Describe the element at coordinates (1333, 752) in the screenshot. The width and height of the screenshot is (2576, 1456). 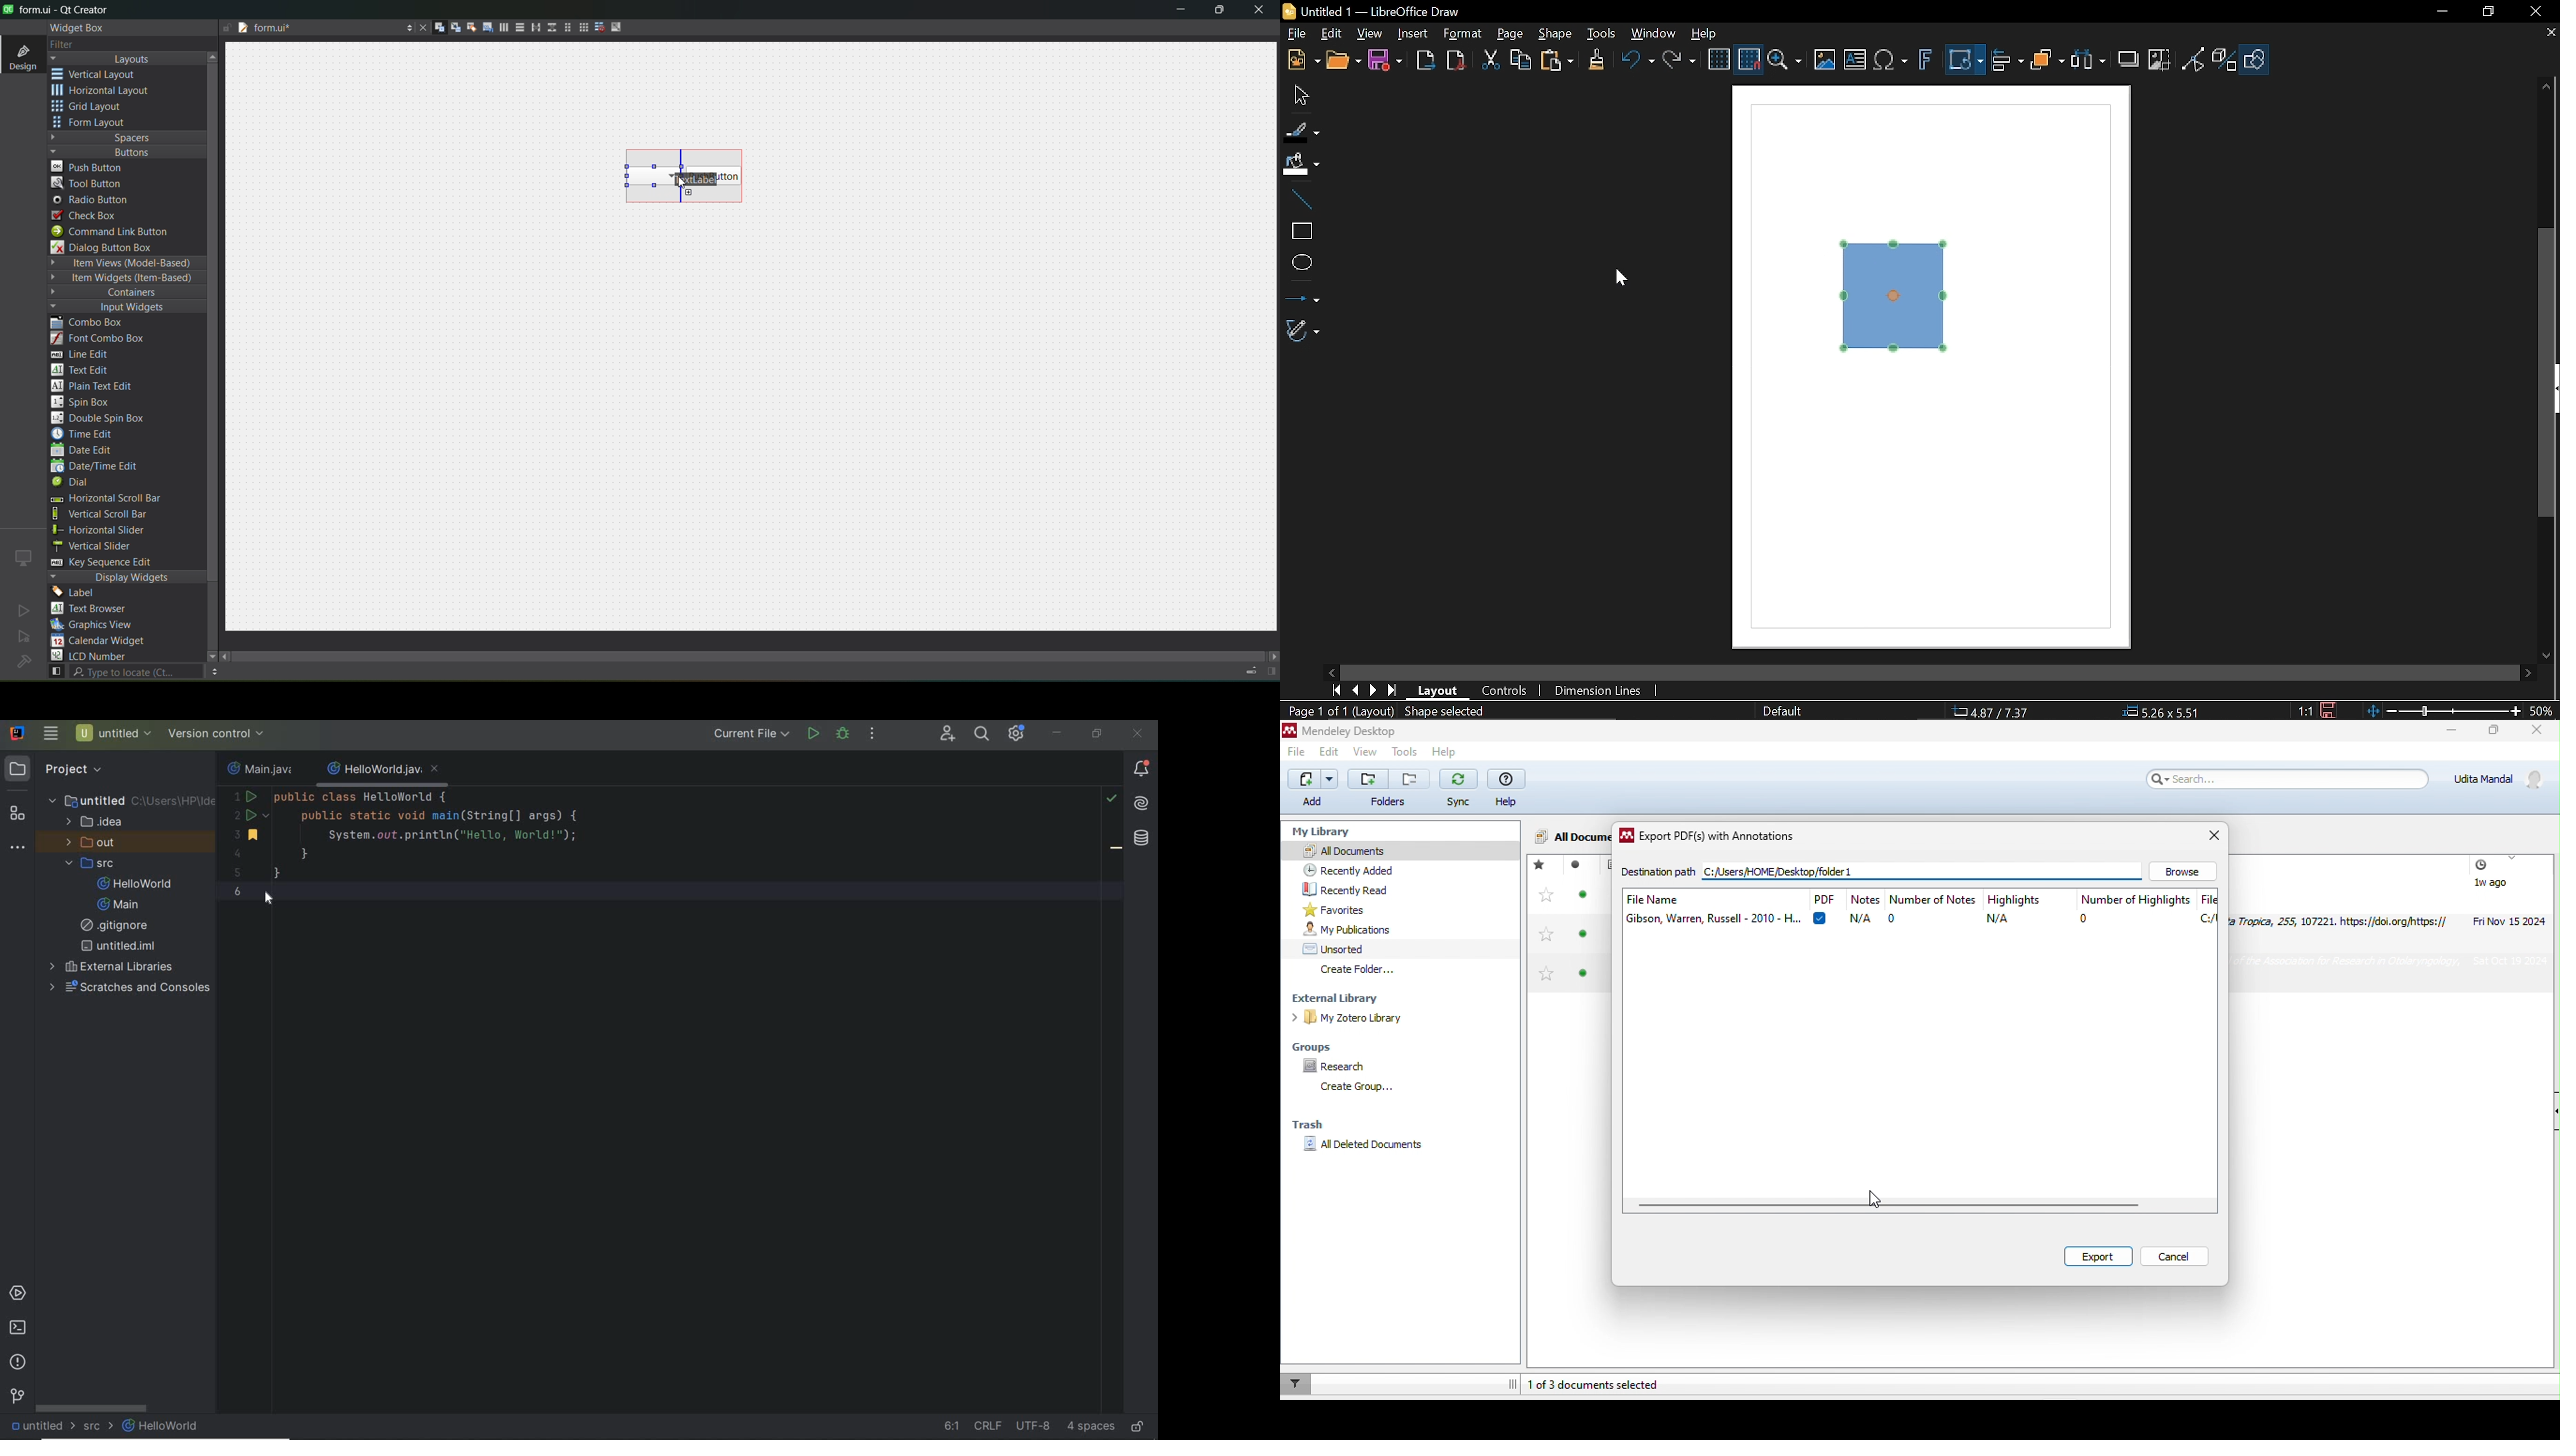
I see `edit` at that location.